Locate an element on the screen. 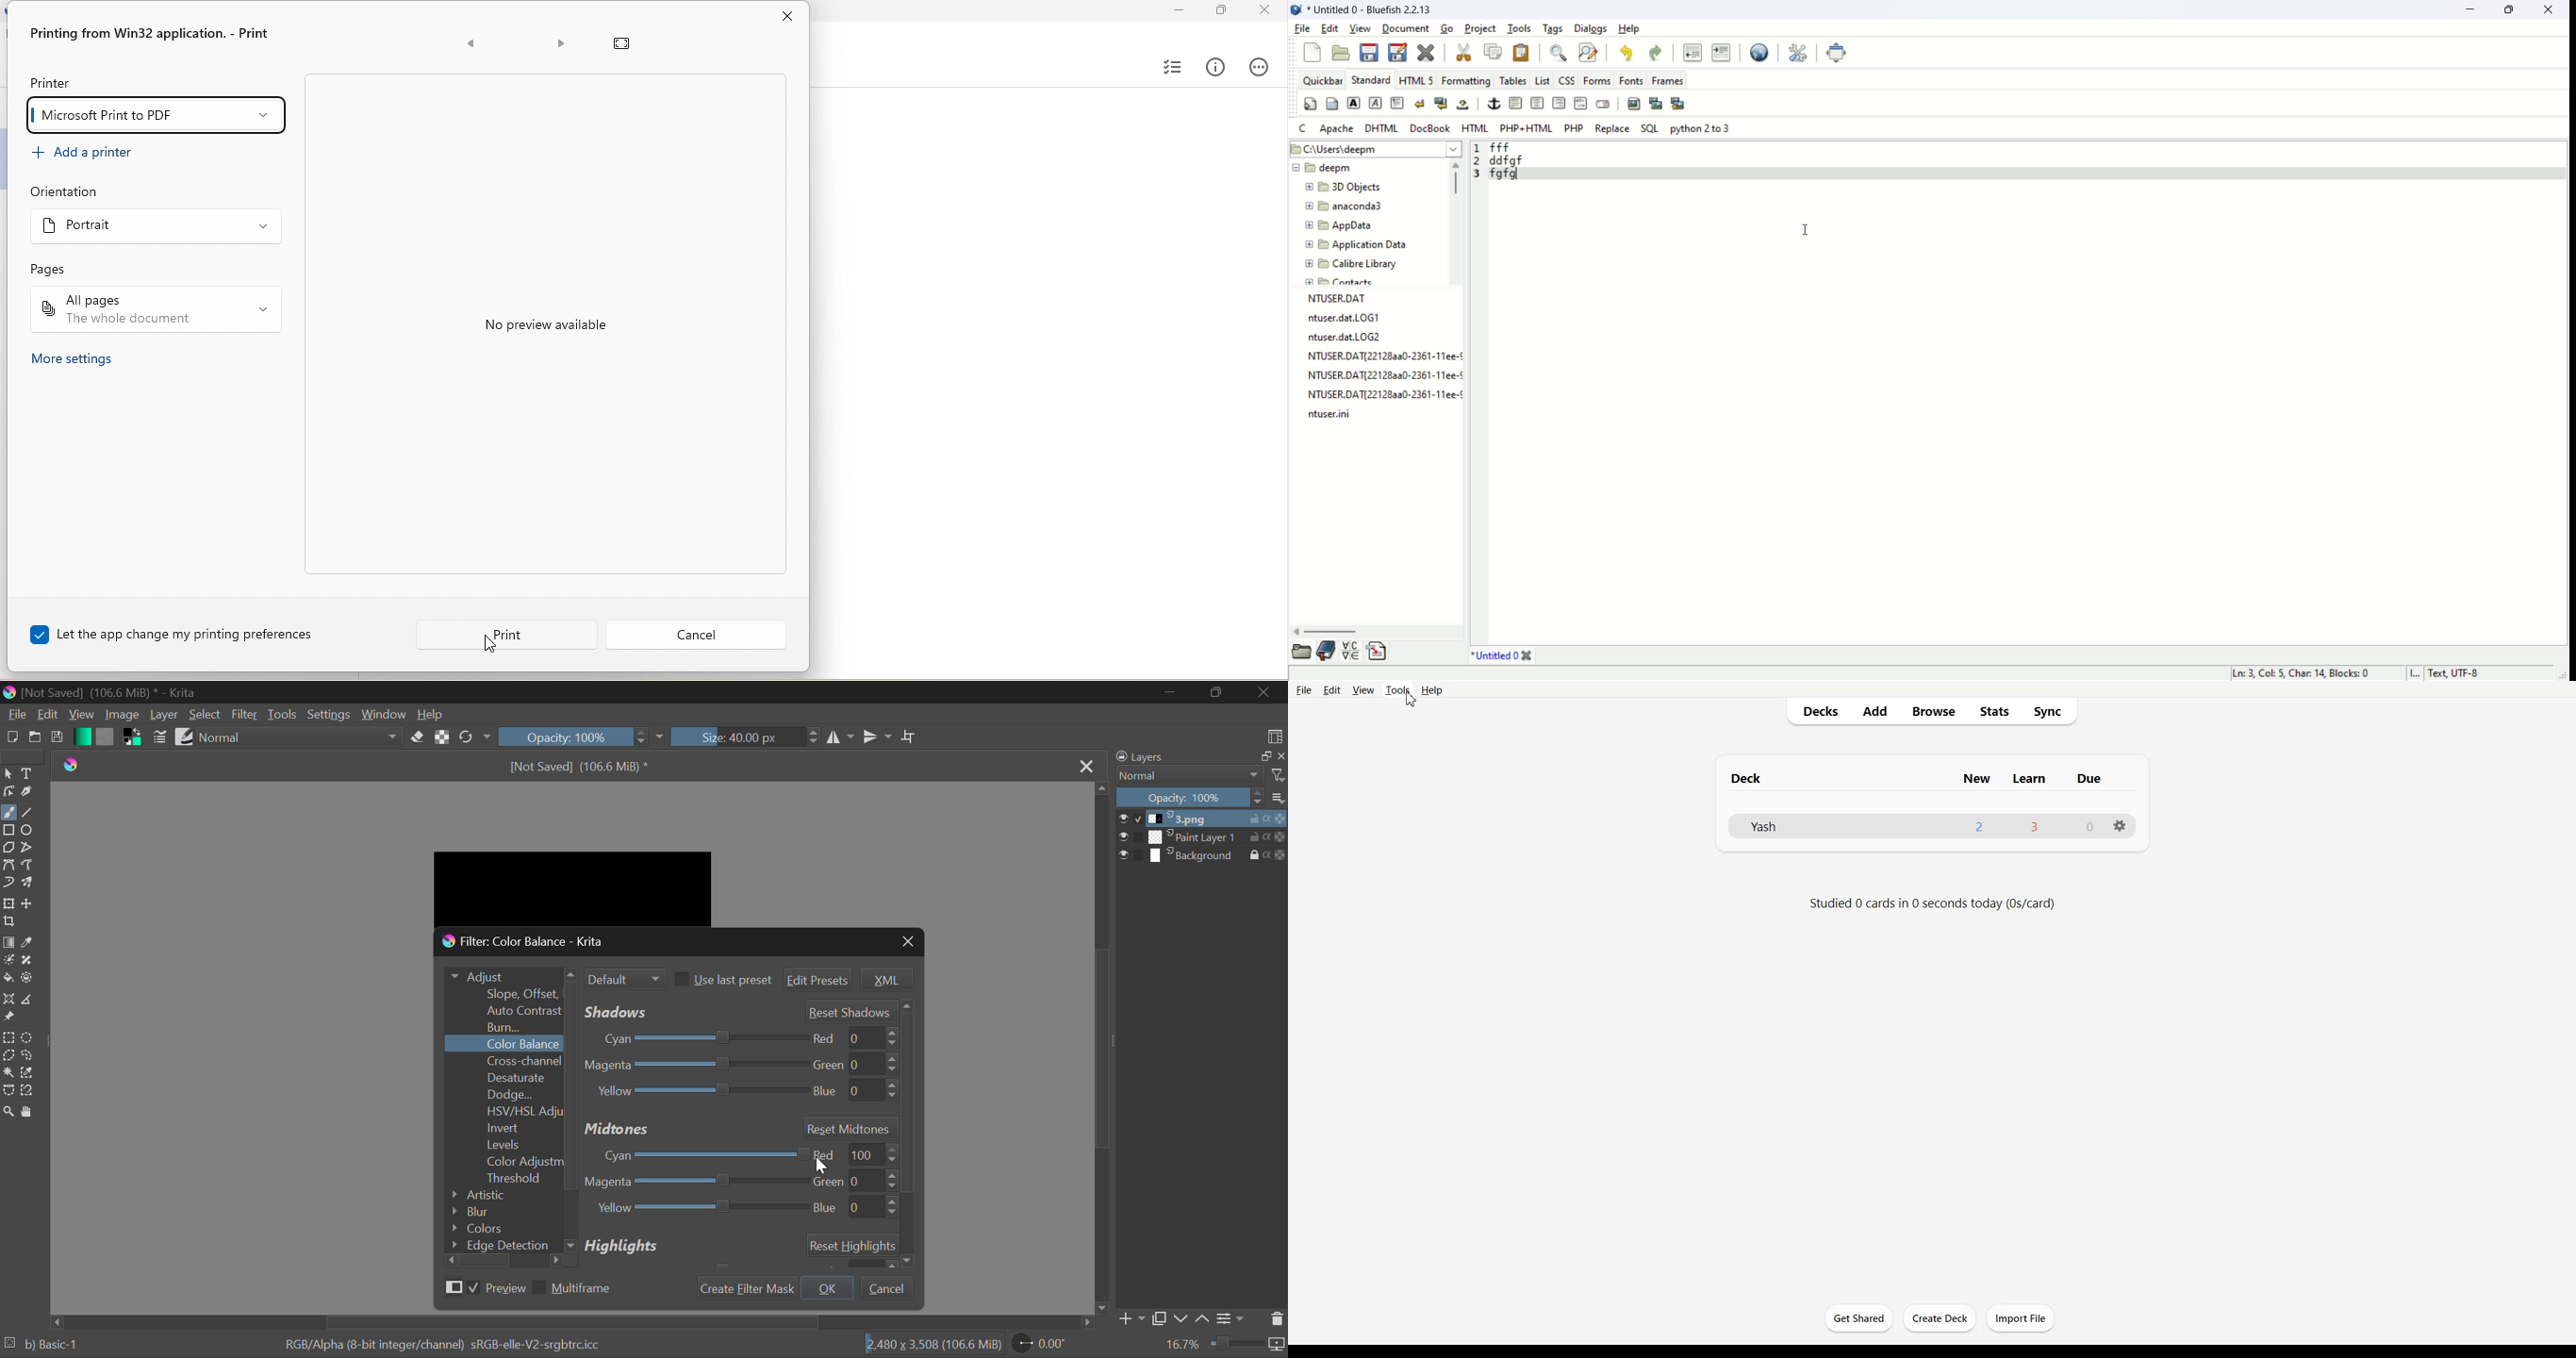 The image size is (2576, 1372). Brush Settings is located at coordinates (160, 737).